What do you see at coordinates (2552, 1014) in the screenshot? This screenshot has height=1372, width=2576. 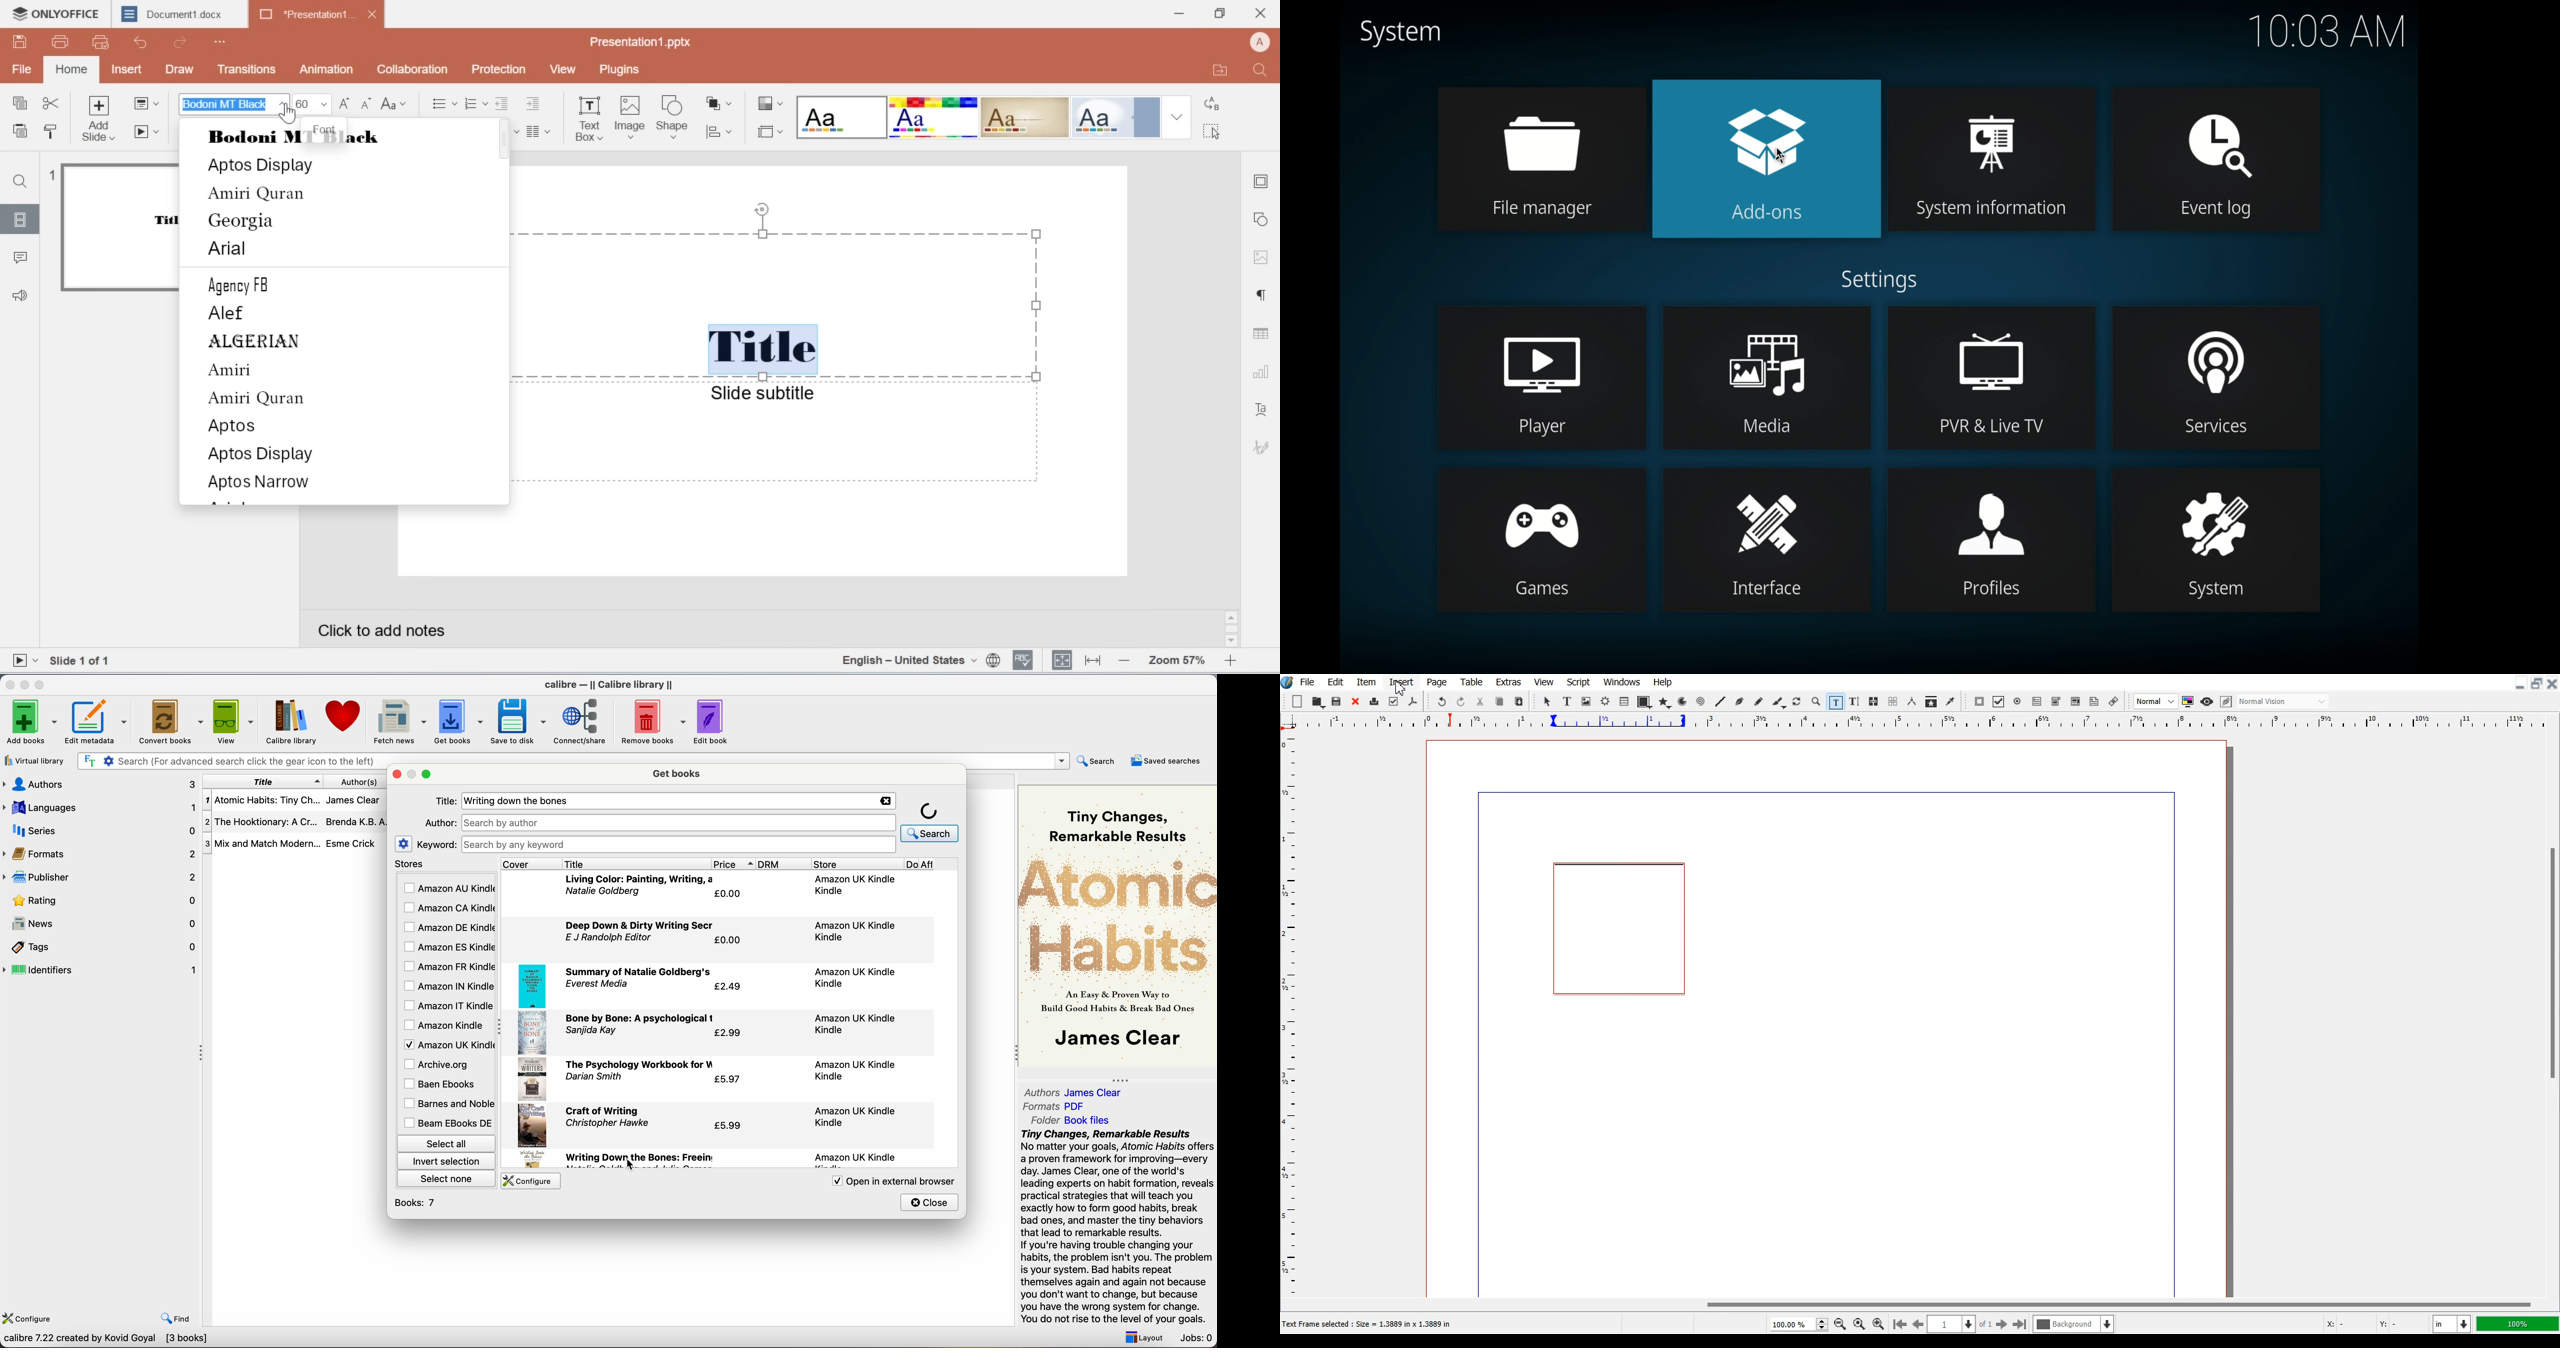 I see `Vertical Scroll bar` at bounding box center [2552, 1014].